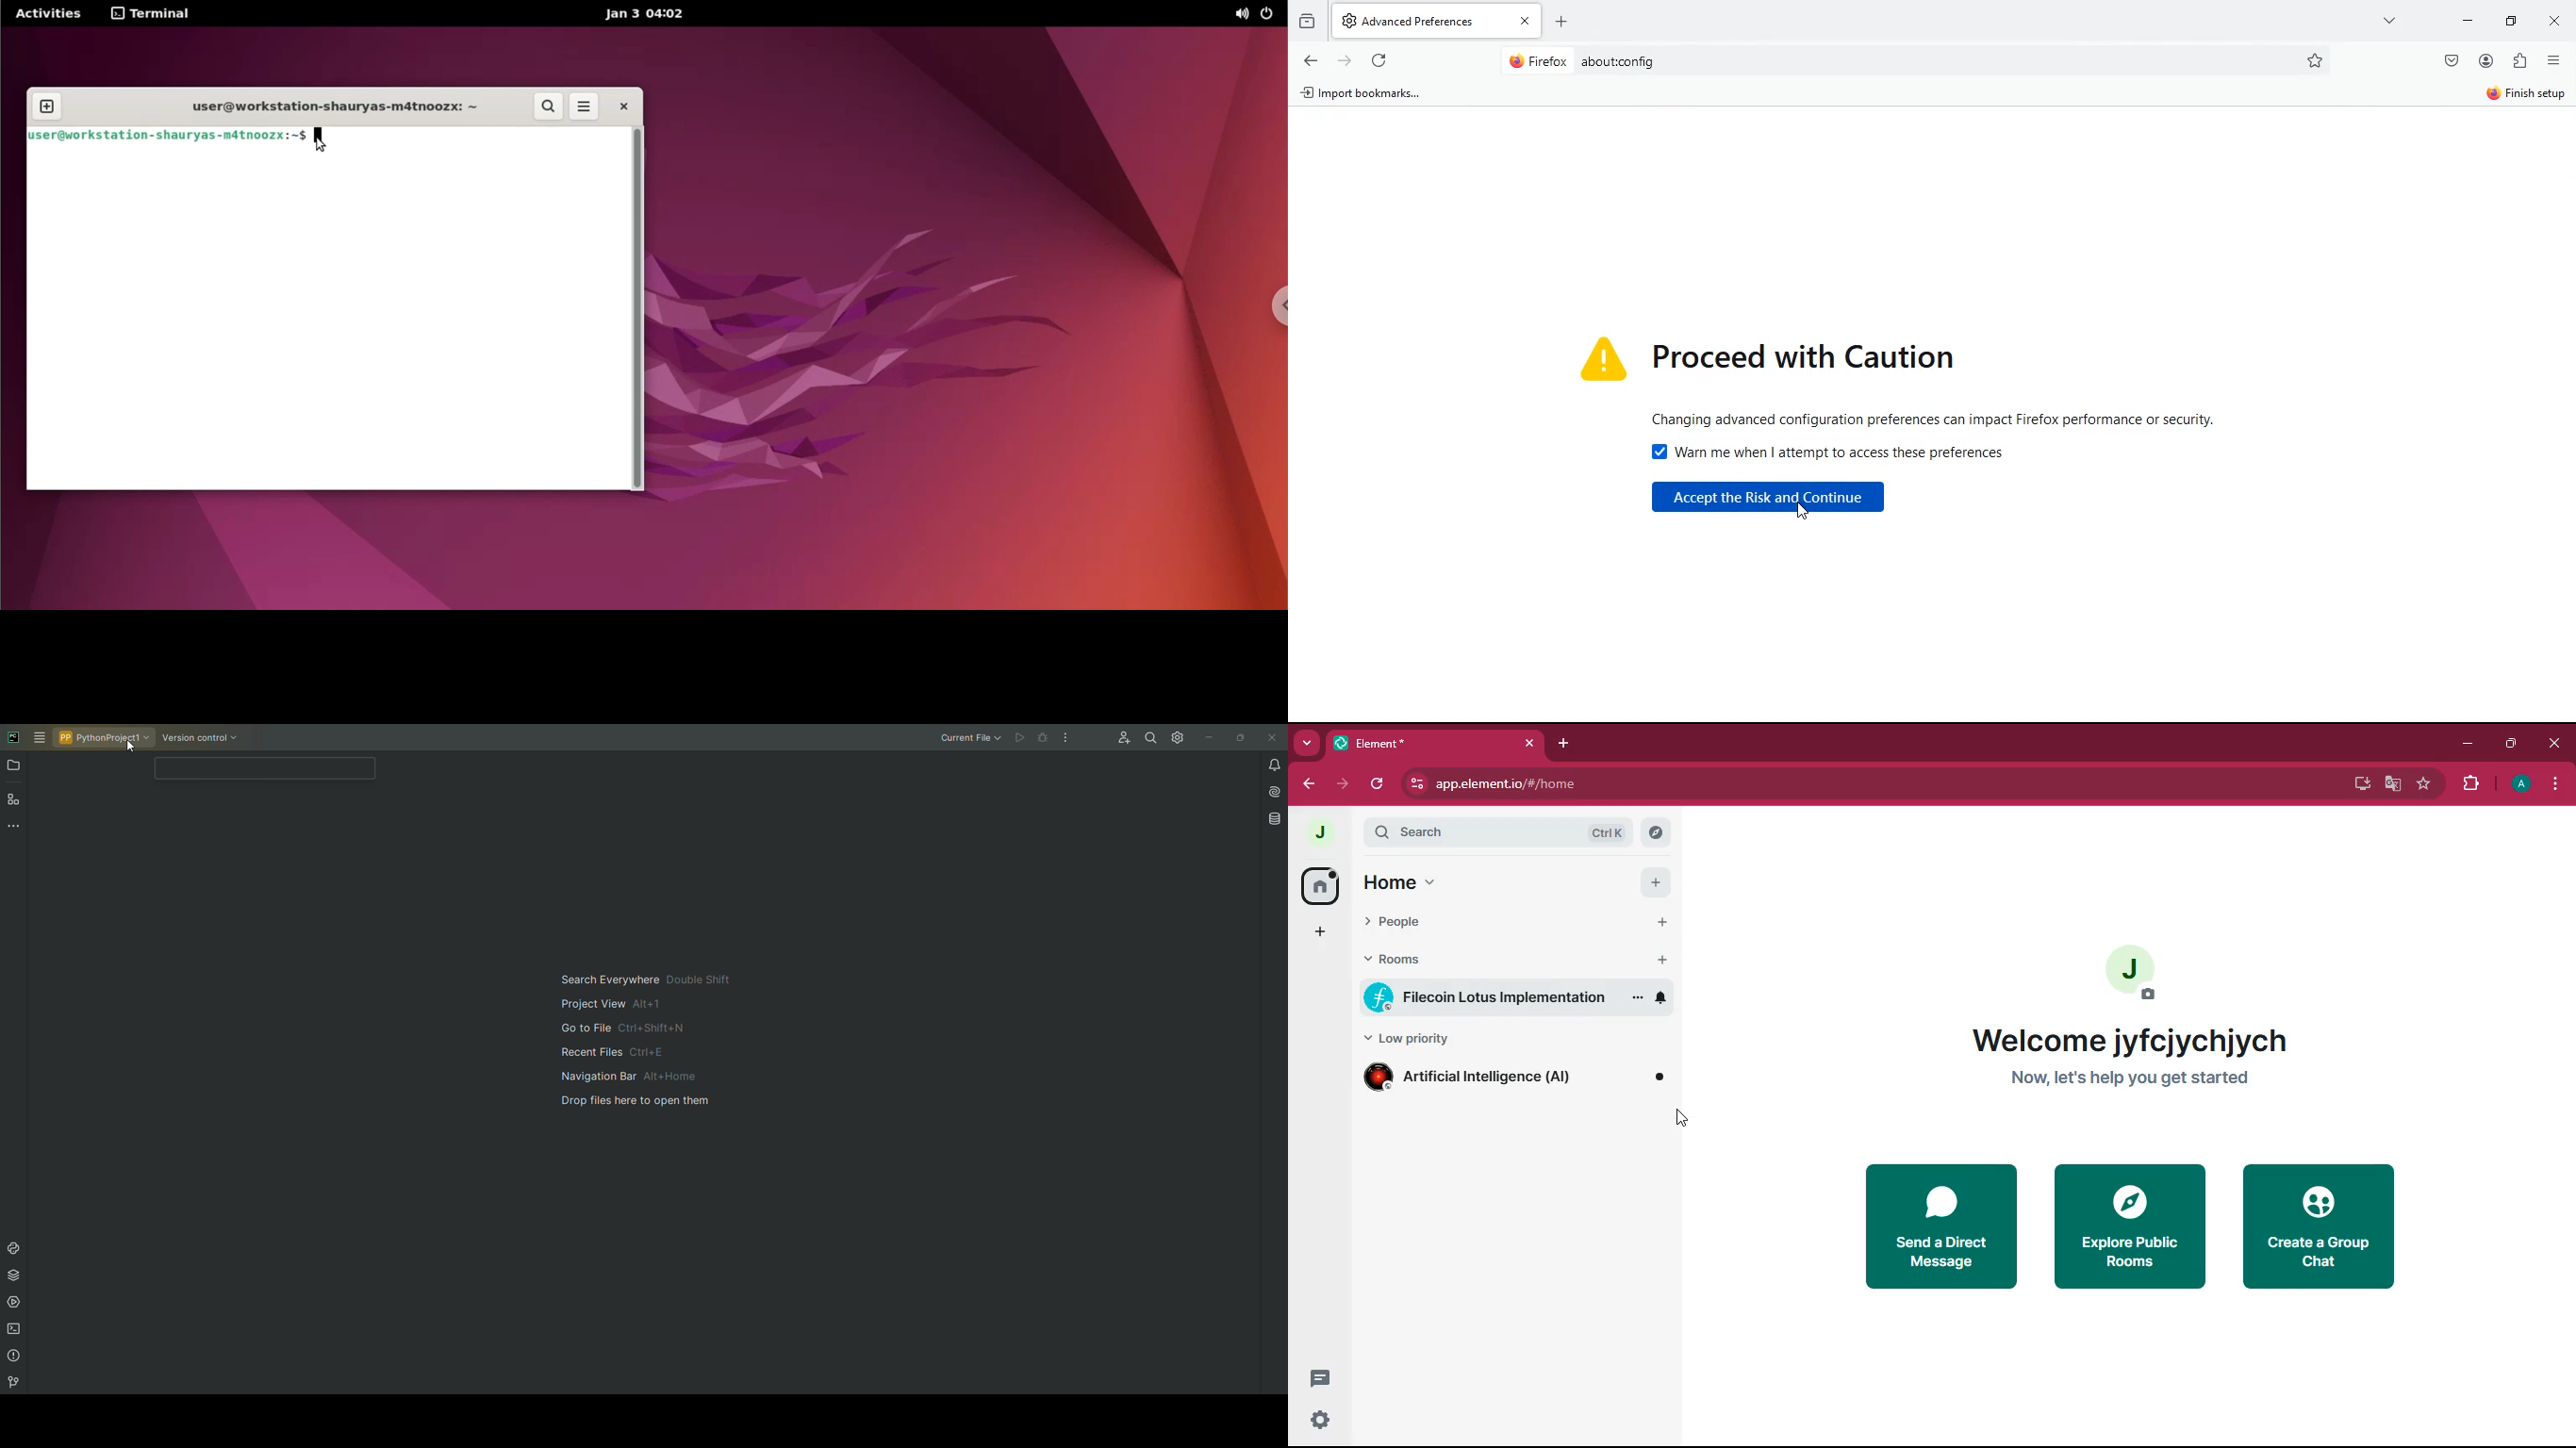 The width and height of the screenshot is (2576, 1456). Describe the element at coordinates (16, 1305) in the screenshot. I see `Services` at that location.